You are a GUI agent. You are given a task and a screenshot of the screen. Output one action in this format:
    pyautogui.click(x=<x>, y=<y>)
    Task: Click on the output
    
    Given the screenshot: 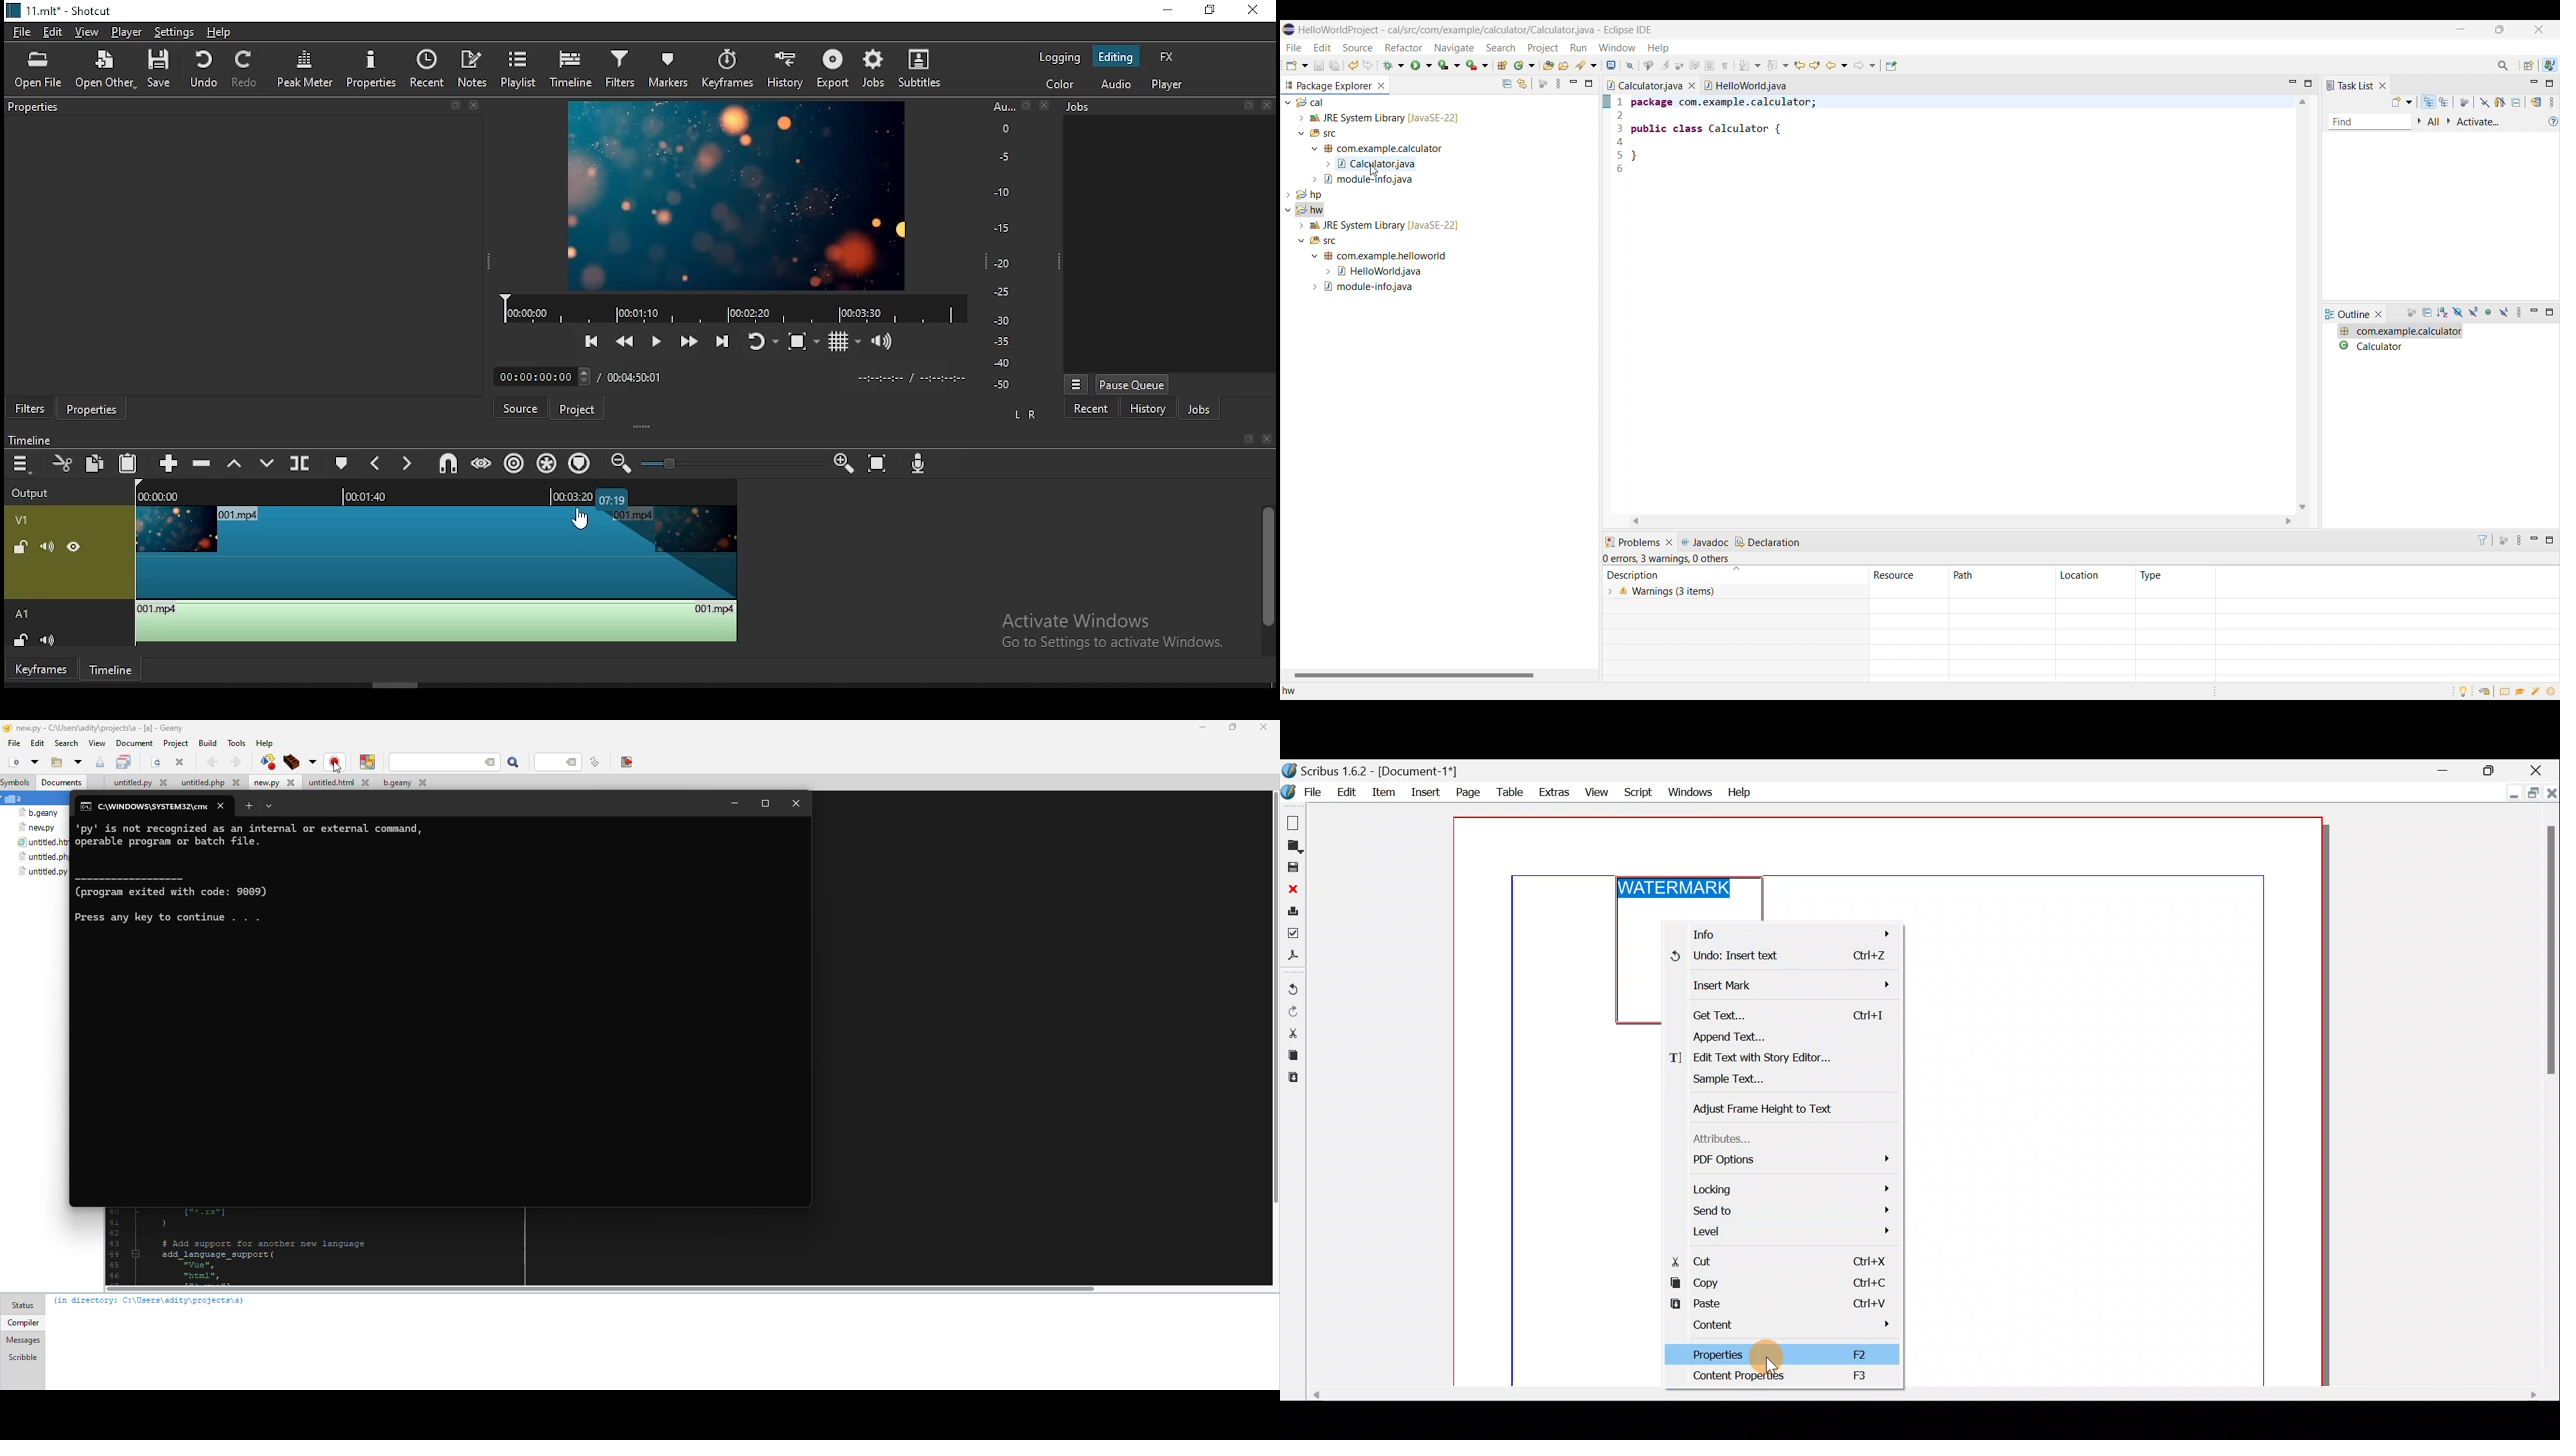 What is the action you would take?
    pyautogui.click(x=34, y=494)
    